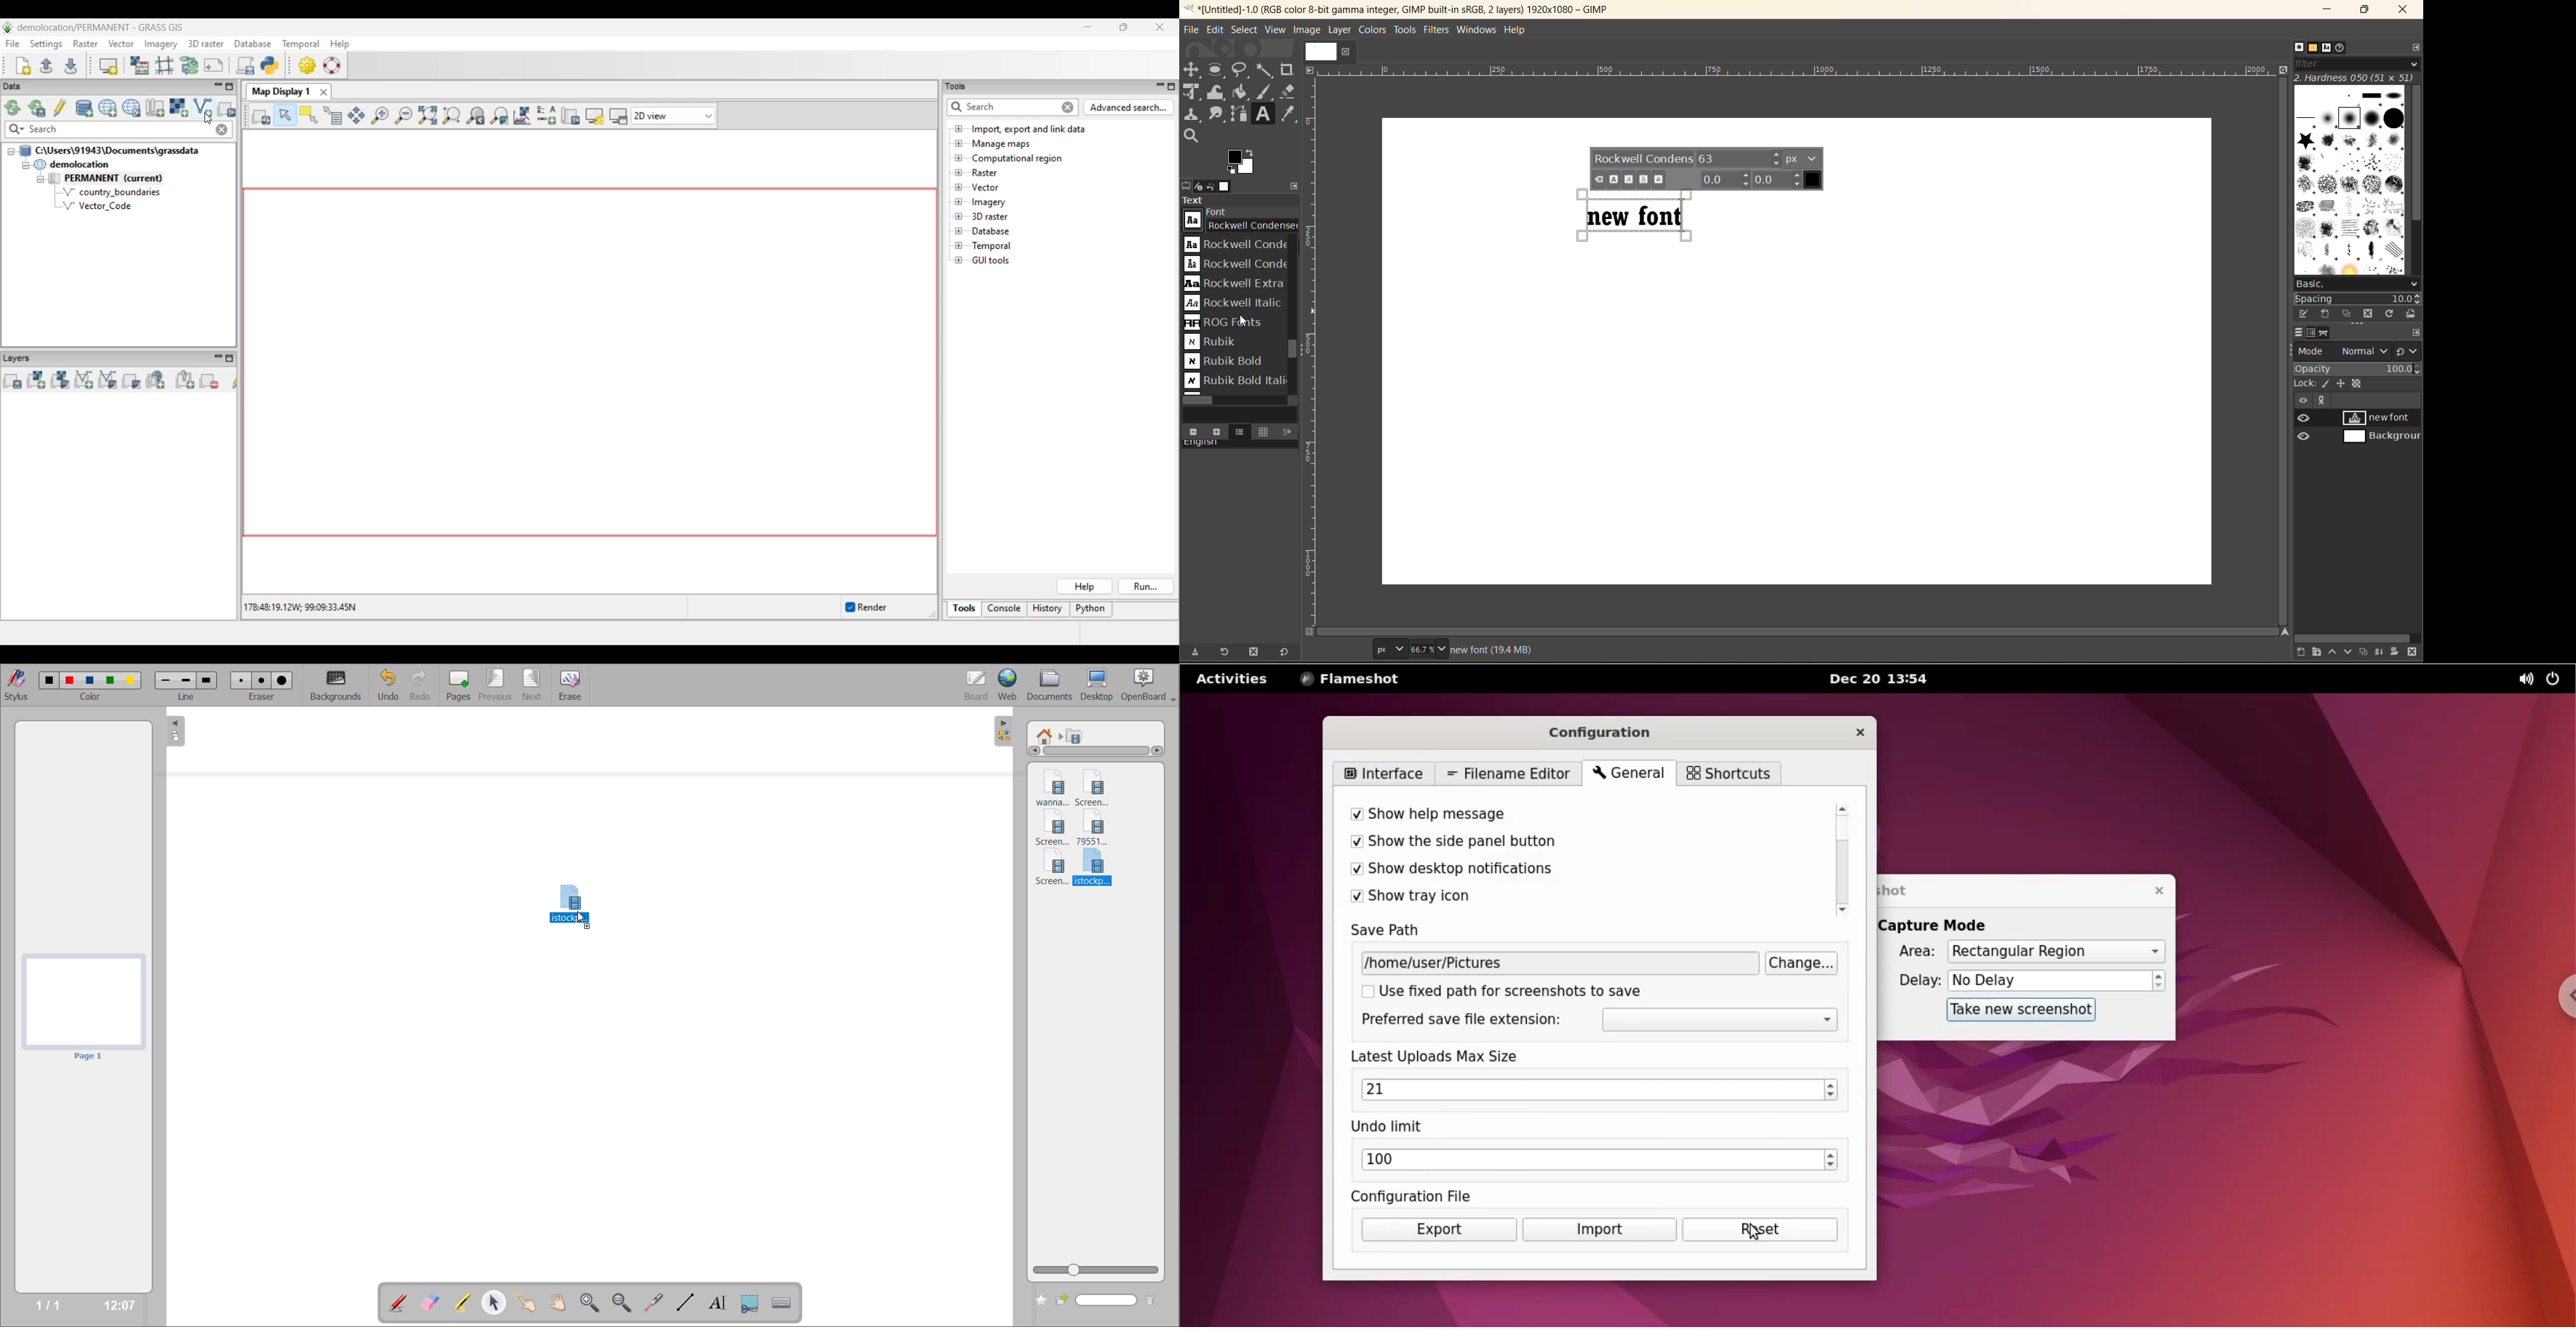 This screenshot has width=2576, height=1344. What do you see at coordinates (1344, 650) in the screenshot?
I see `coordinates` at bounding box center [1344, 650].